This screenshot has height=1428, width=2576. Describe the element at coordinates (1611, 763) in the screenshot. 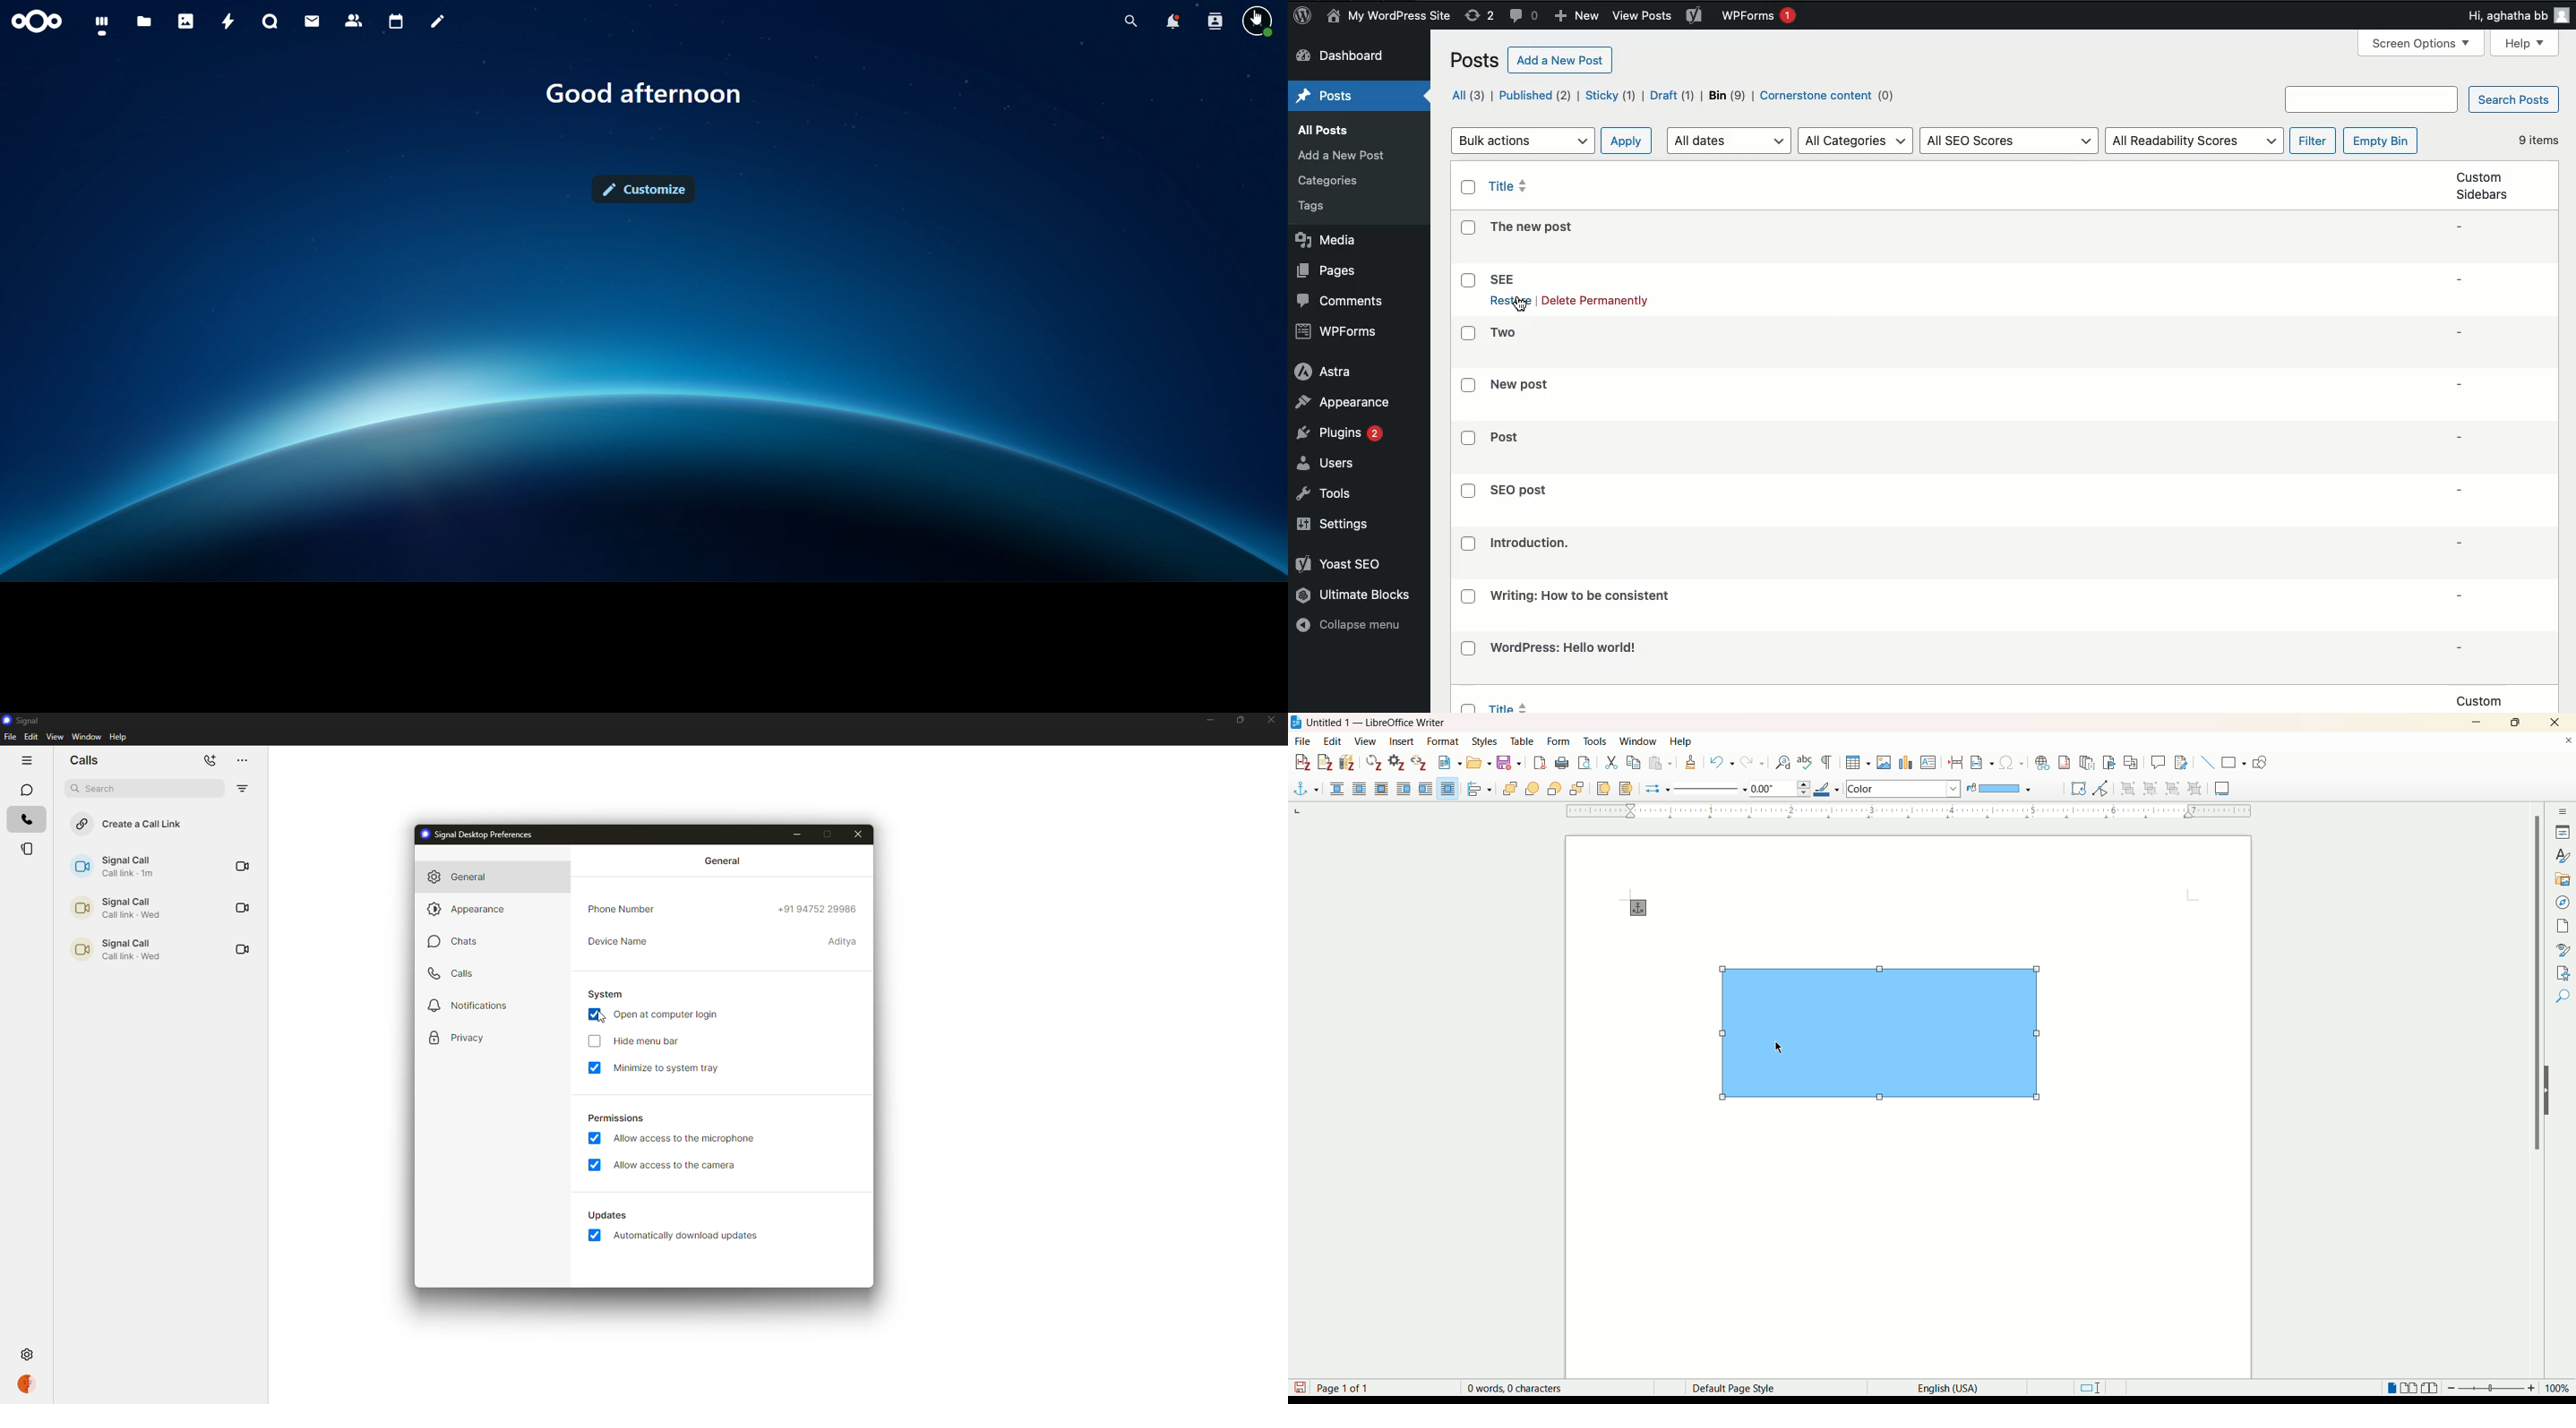

I see `cut` at that location.